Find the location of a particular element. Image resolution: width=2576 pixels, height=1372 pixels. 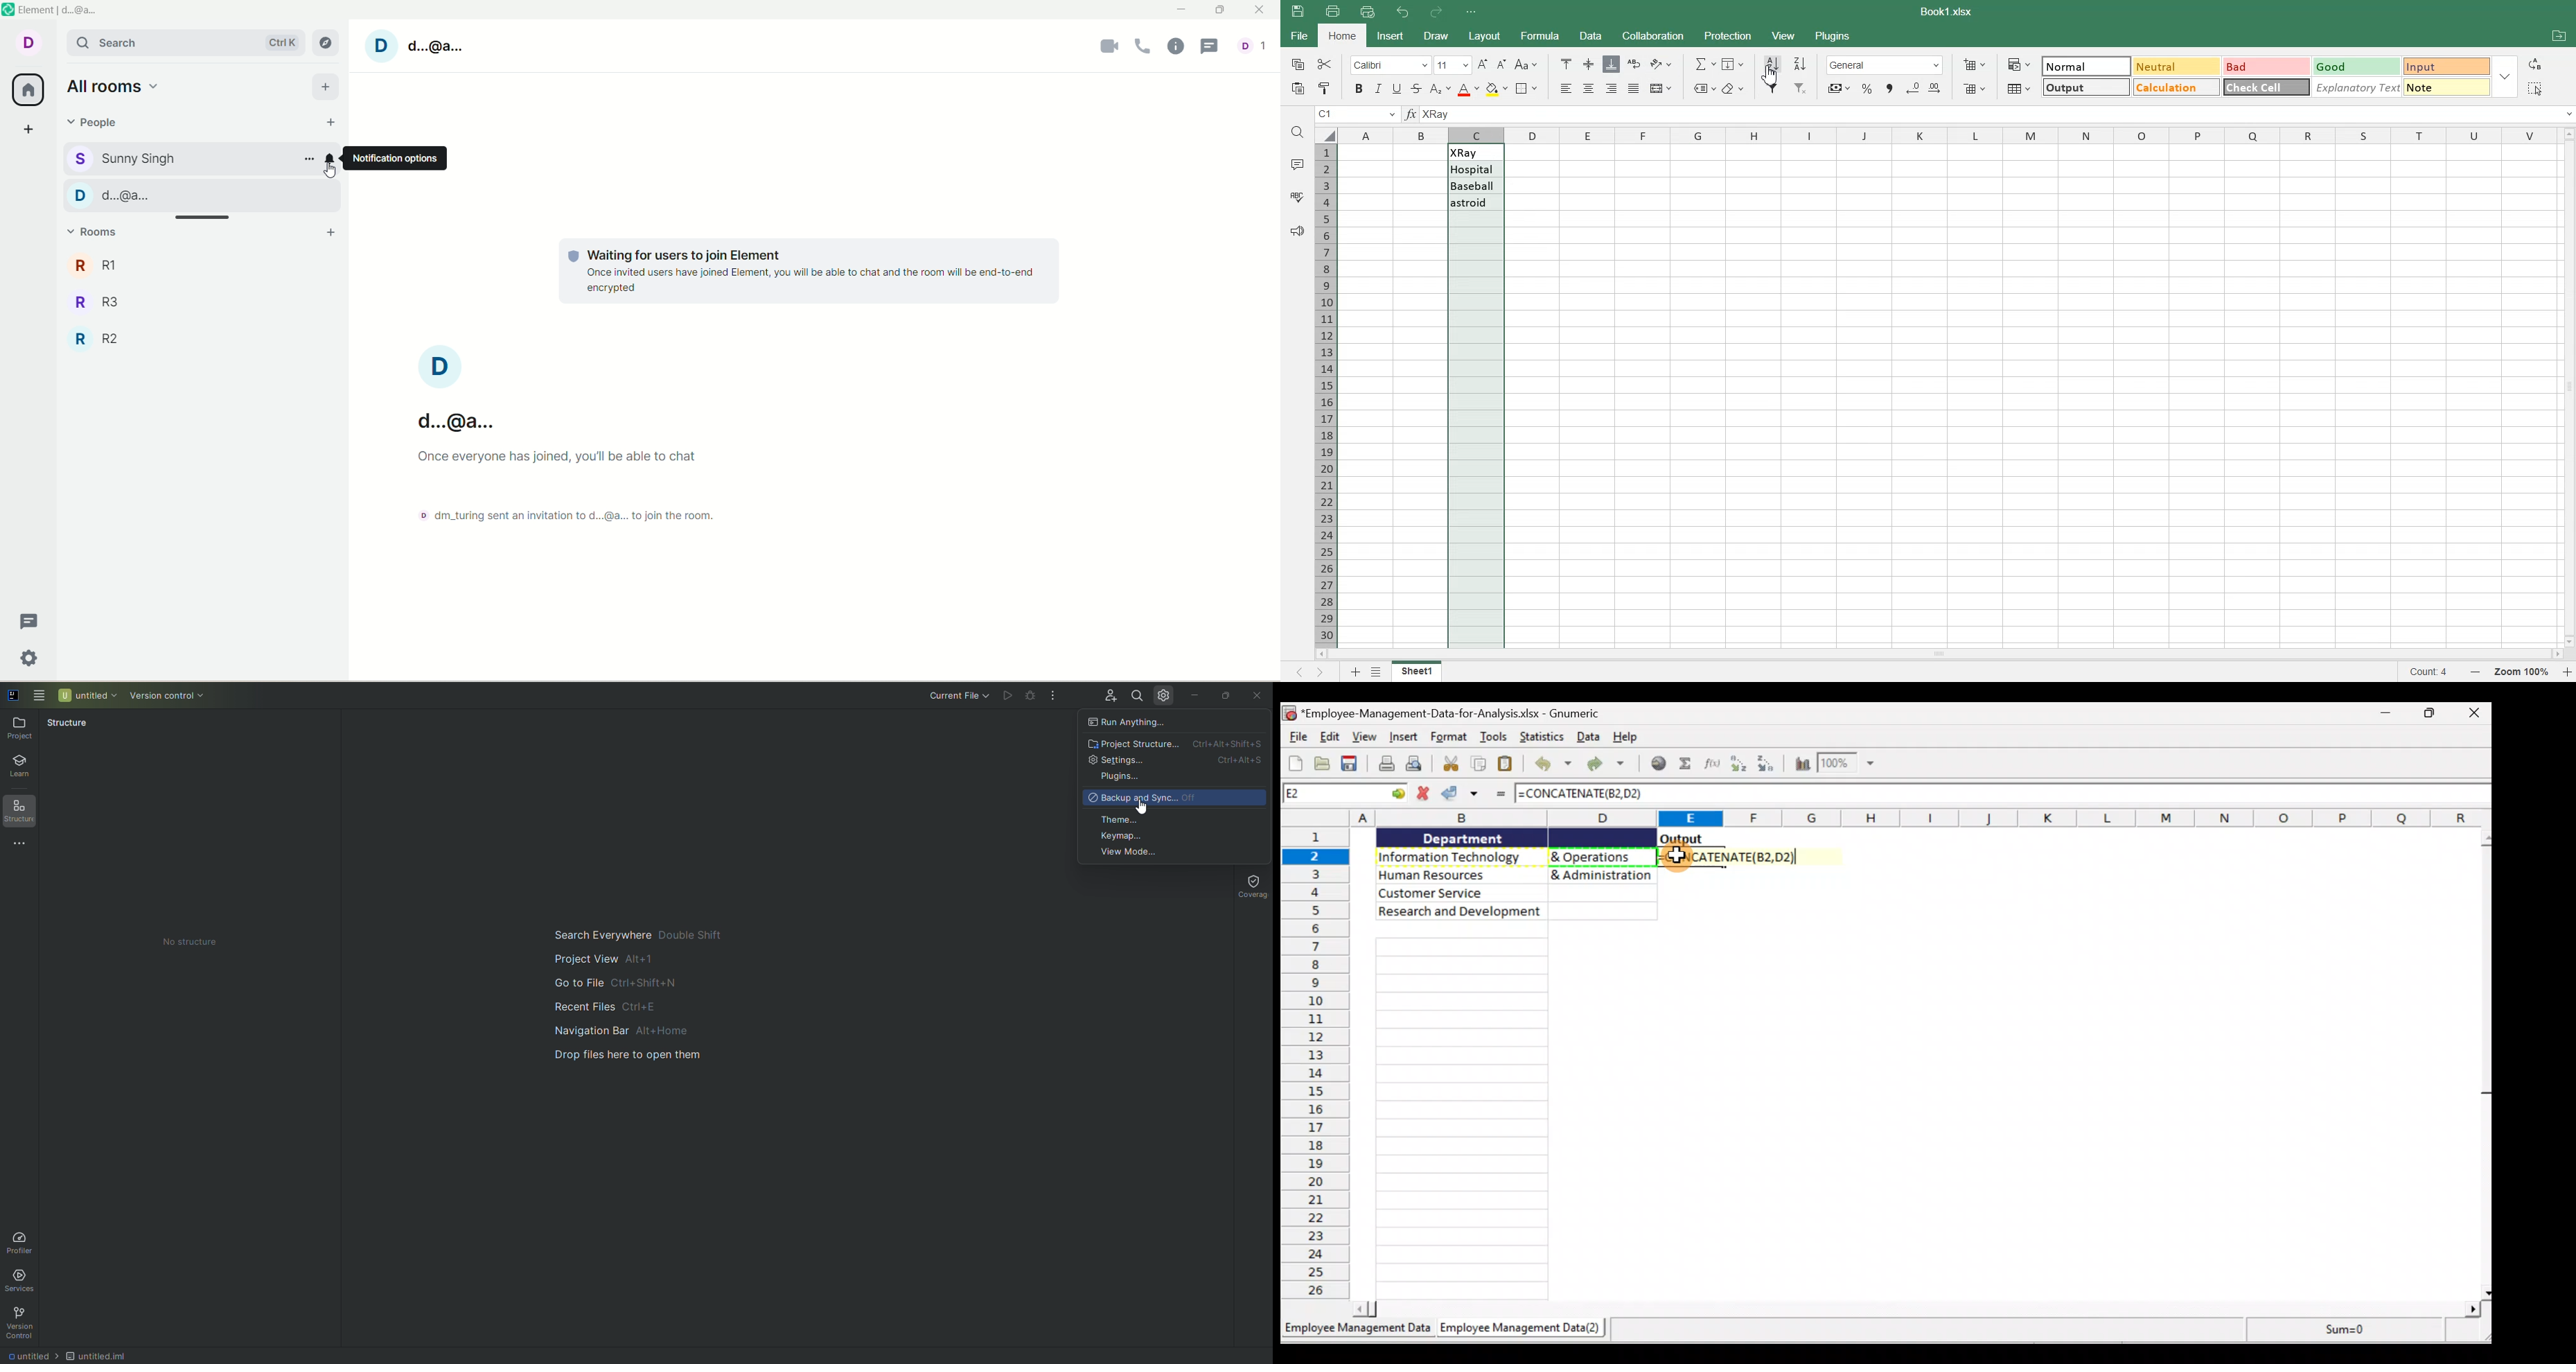

Maximise is located at coordinates (2434, 714).